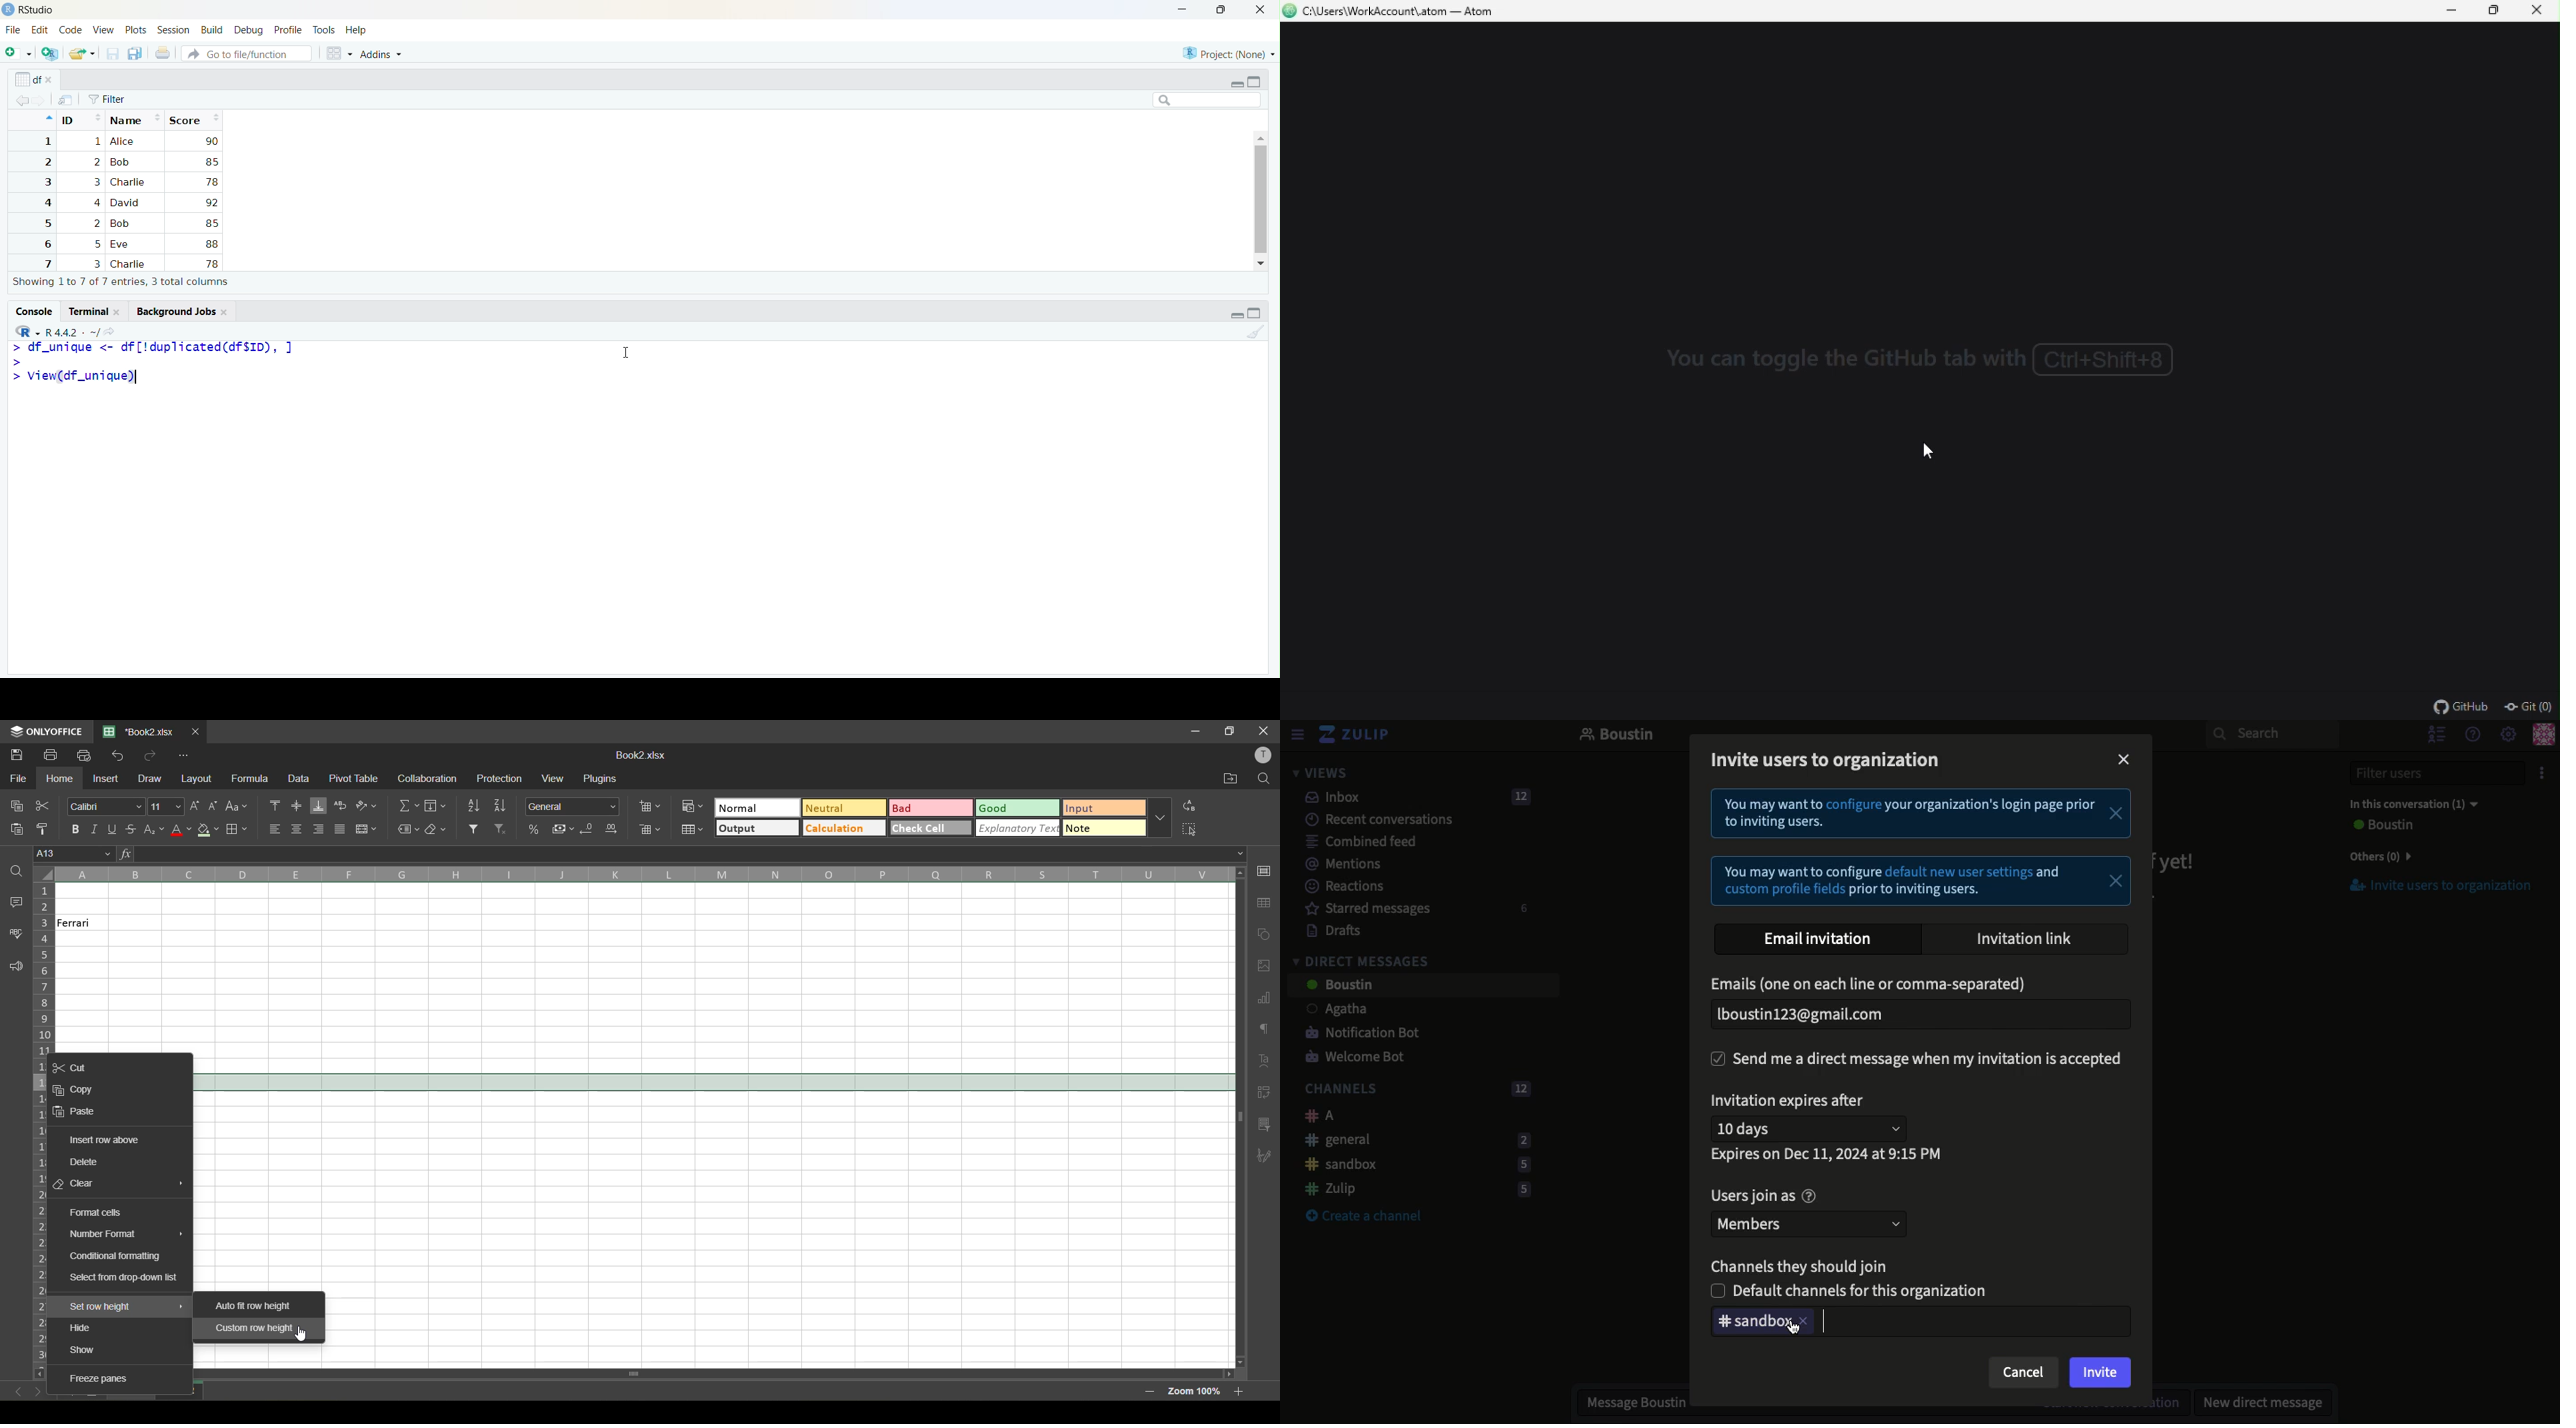 This screenshot has width=2576, height=1428. I want to click on insert row above, so click(104, 1139).